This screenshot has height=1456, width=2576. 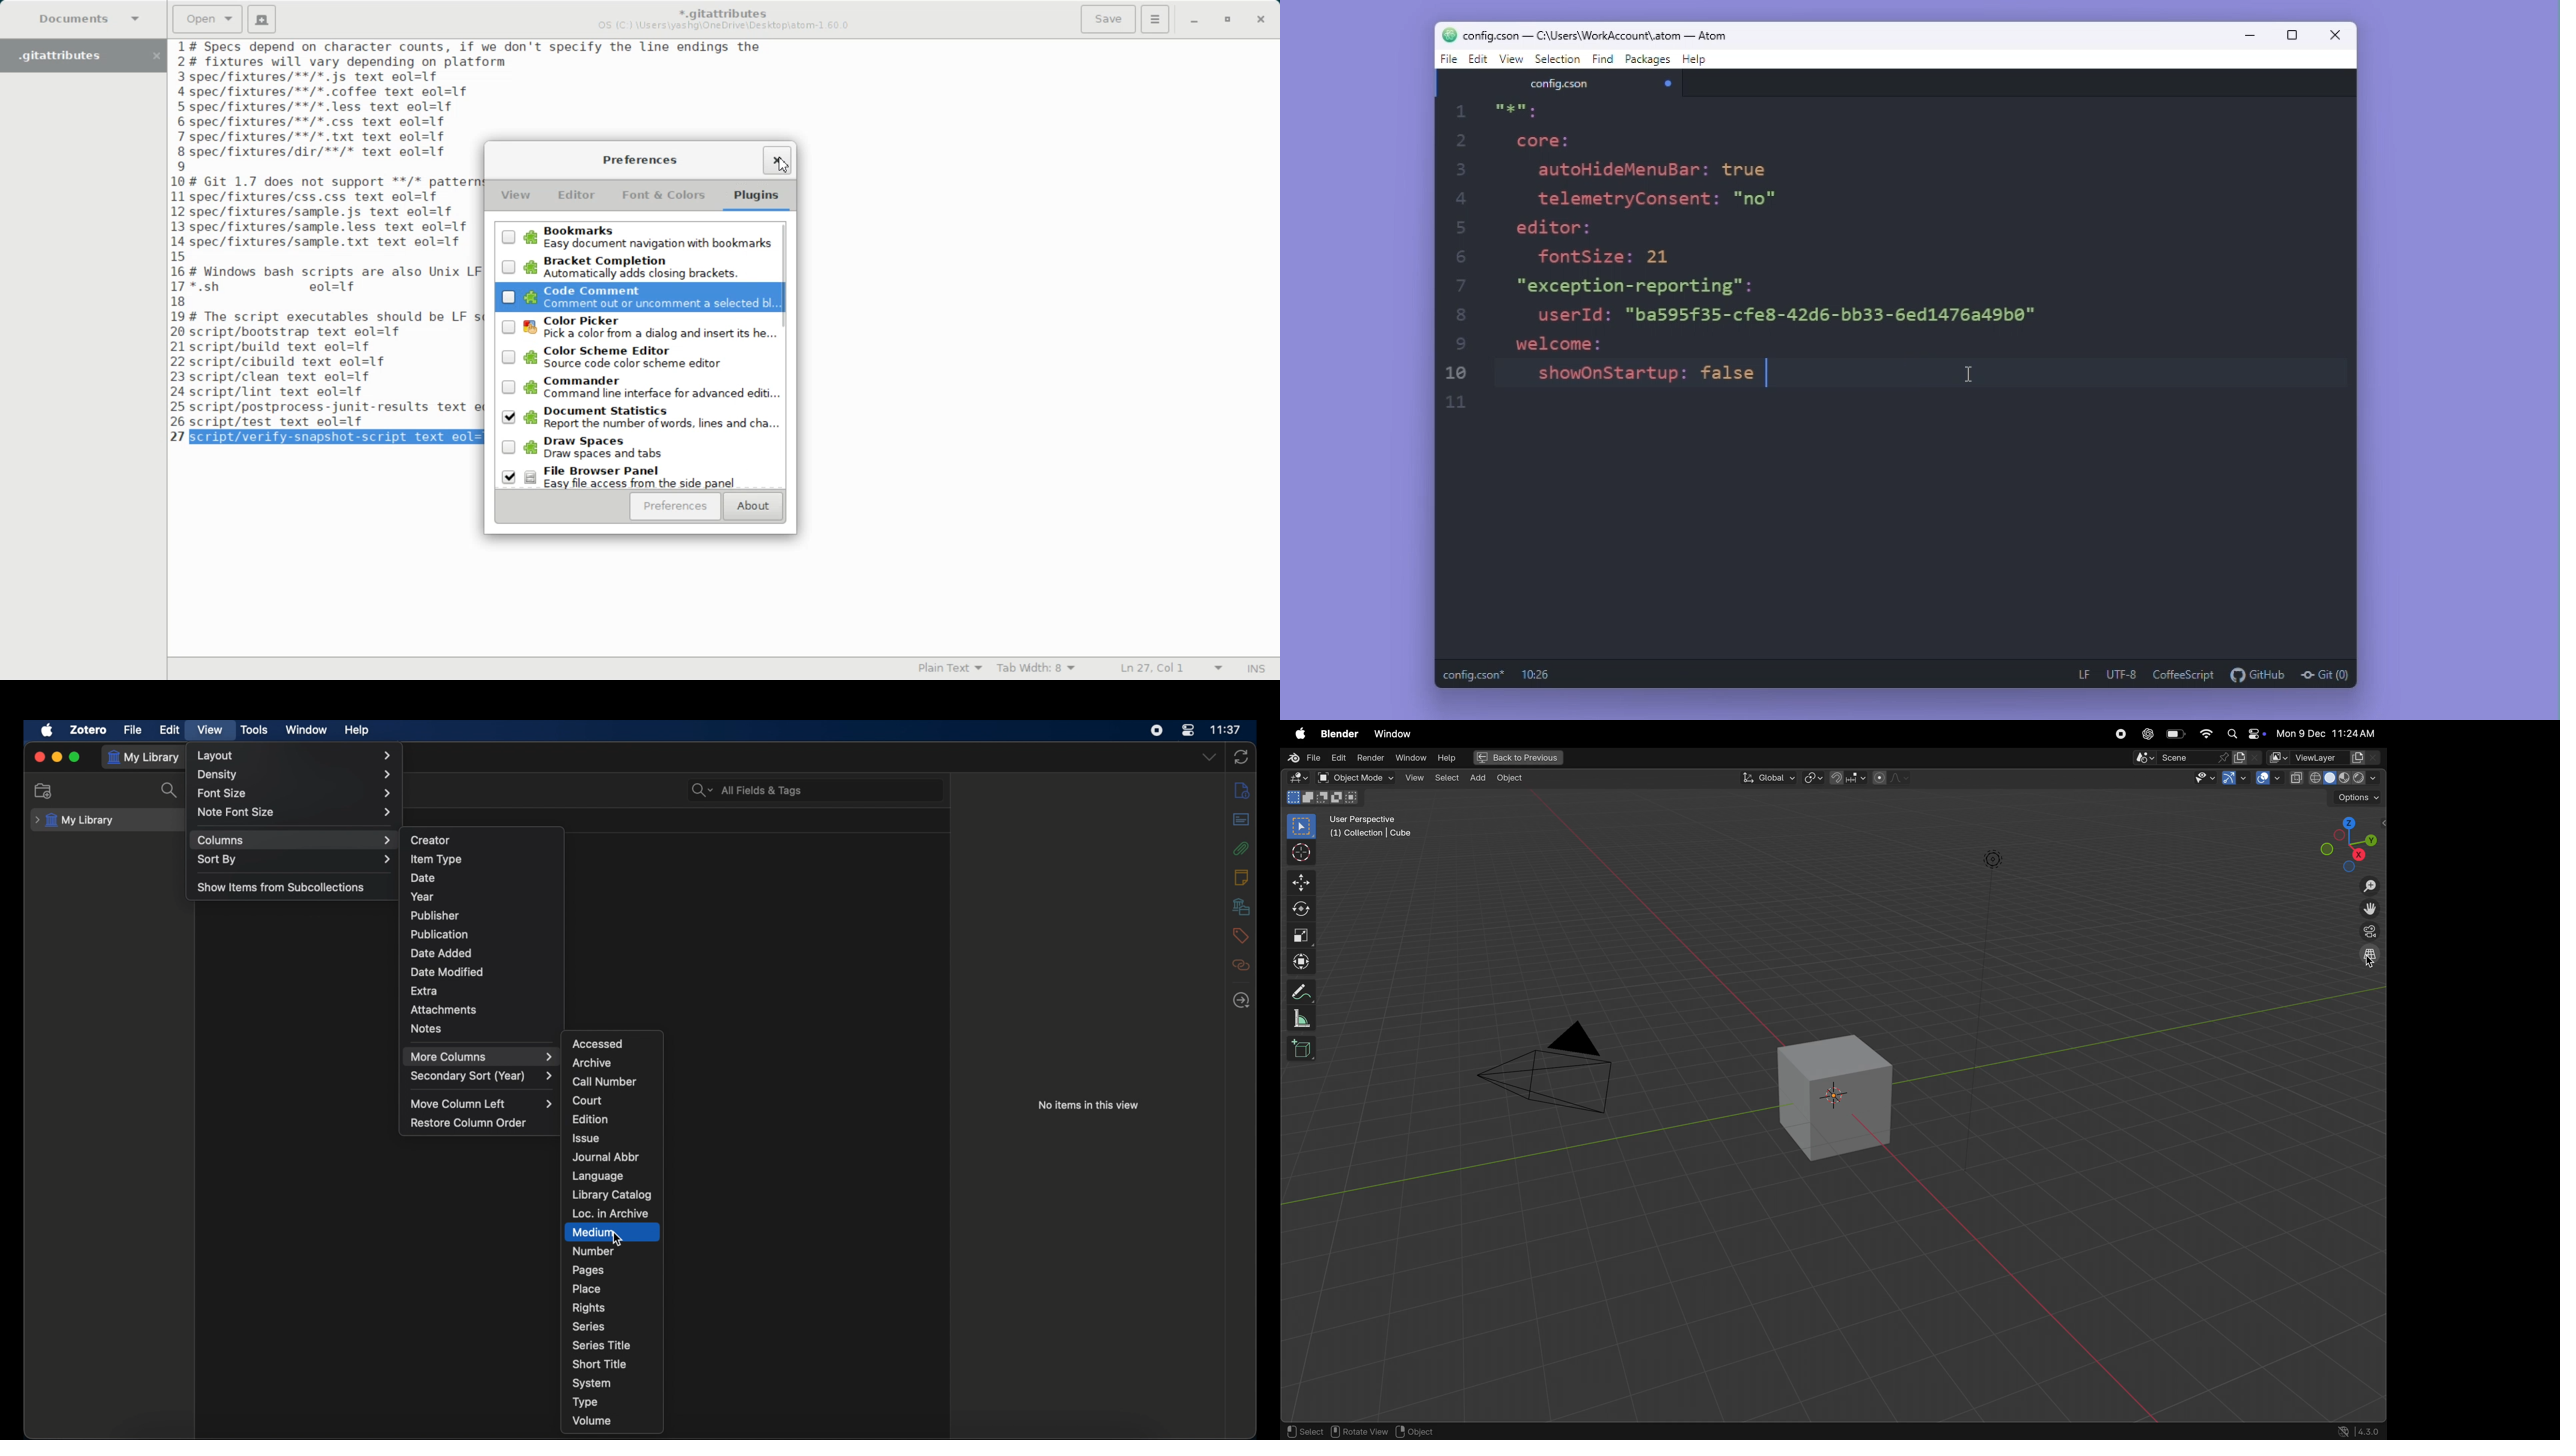 What do you see at coordinates (1241, 935) in the screenshot?
I see `tags` at bounding box center [1241, 935].